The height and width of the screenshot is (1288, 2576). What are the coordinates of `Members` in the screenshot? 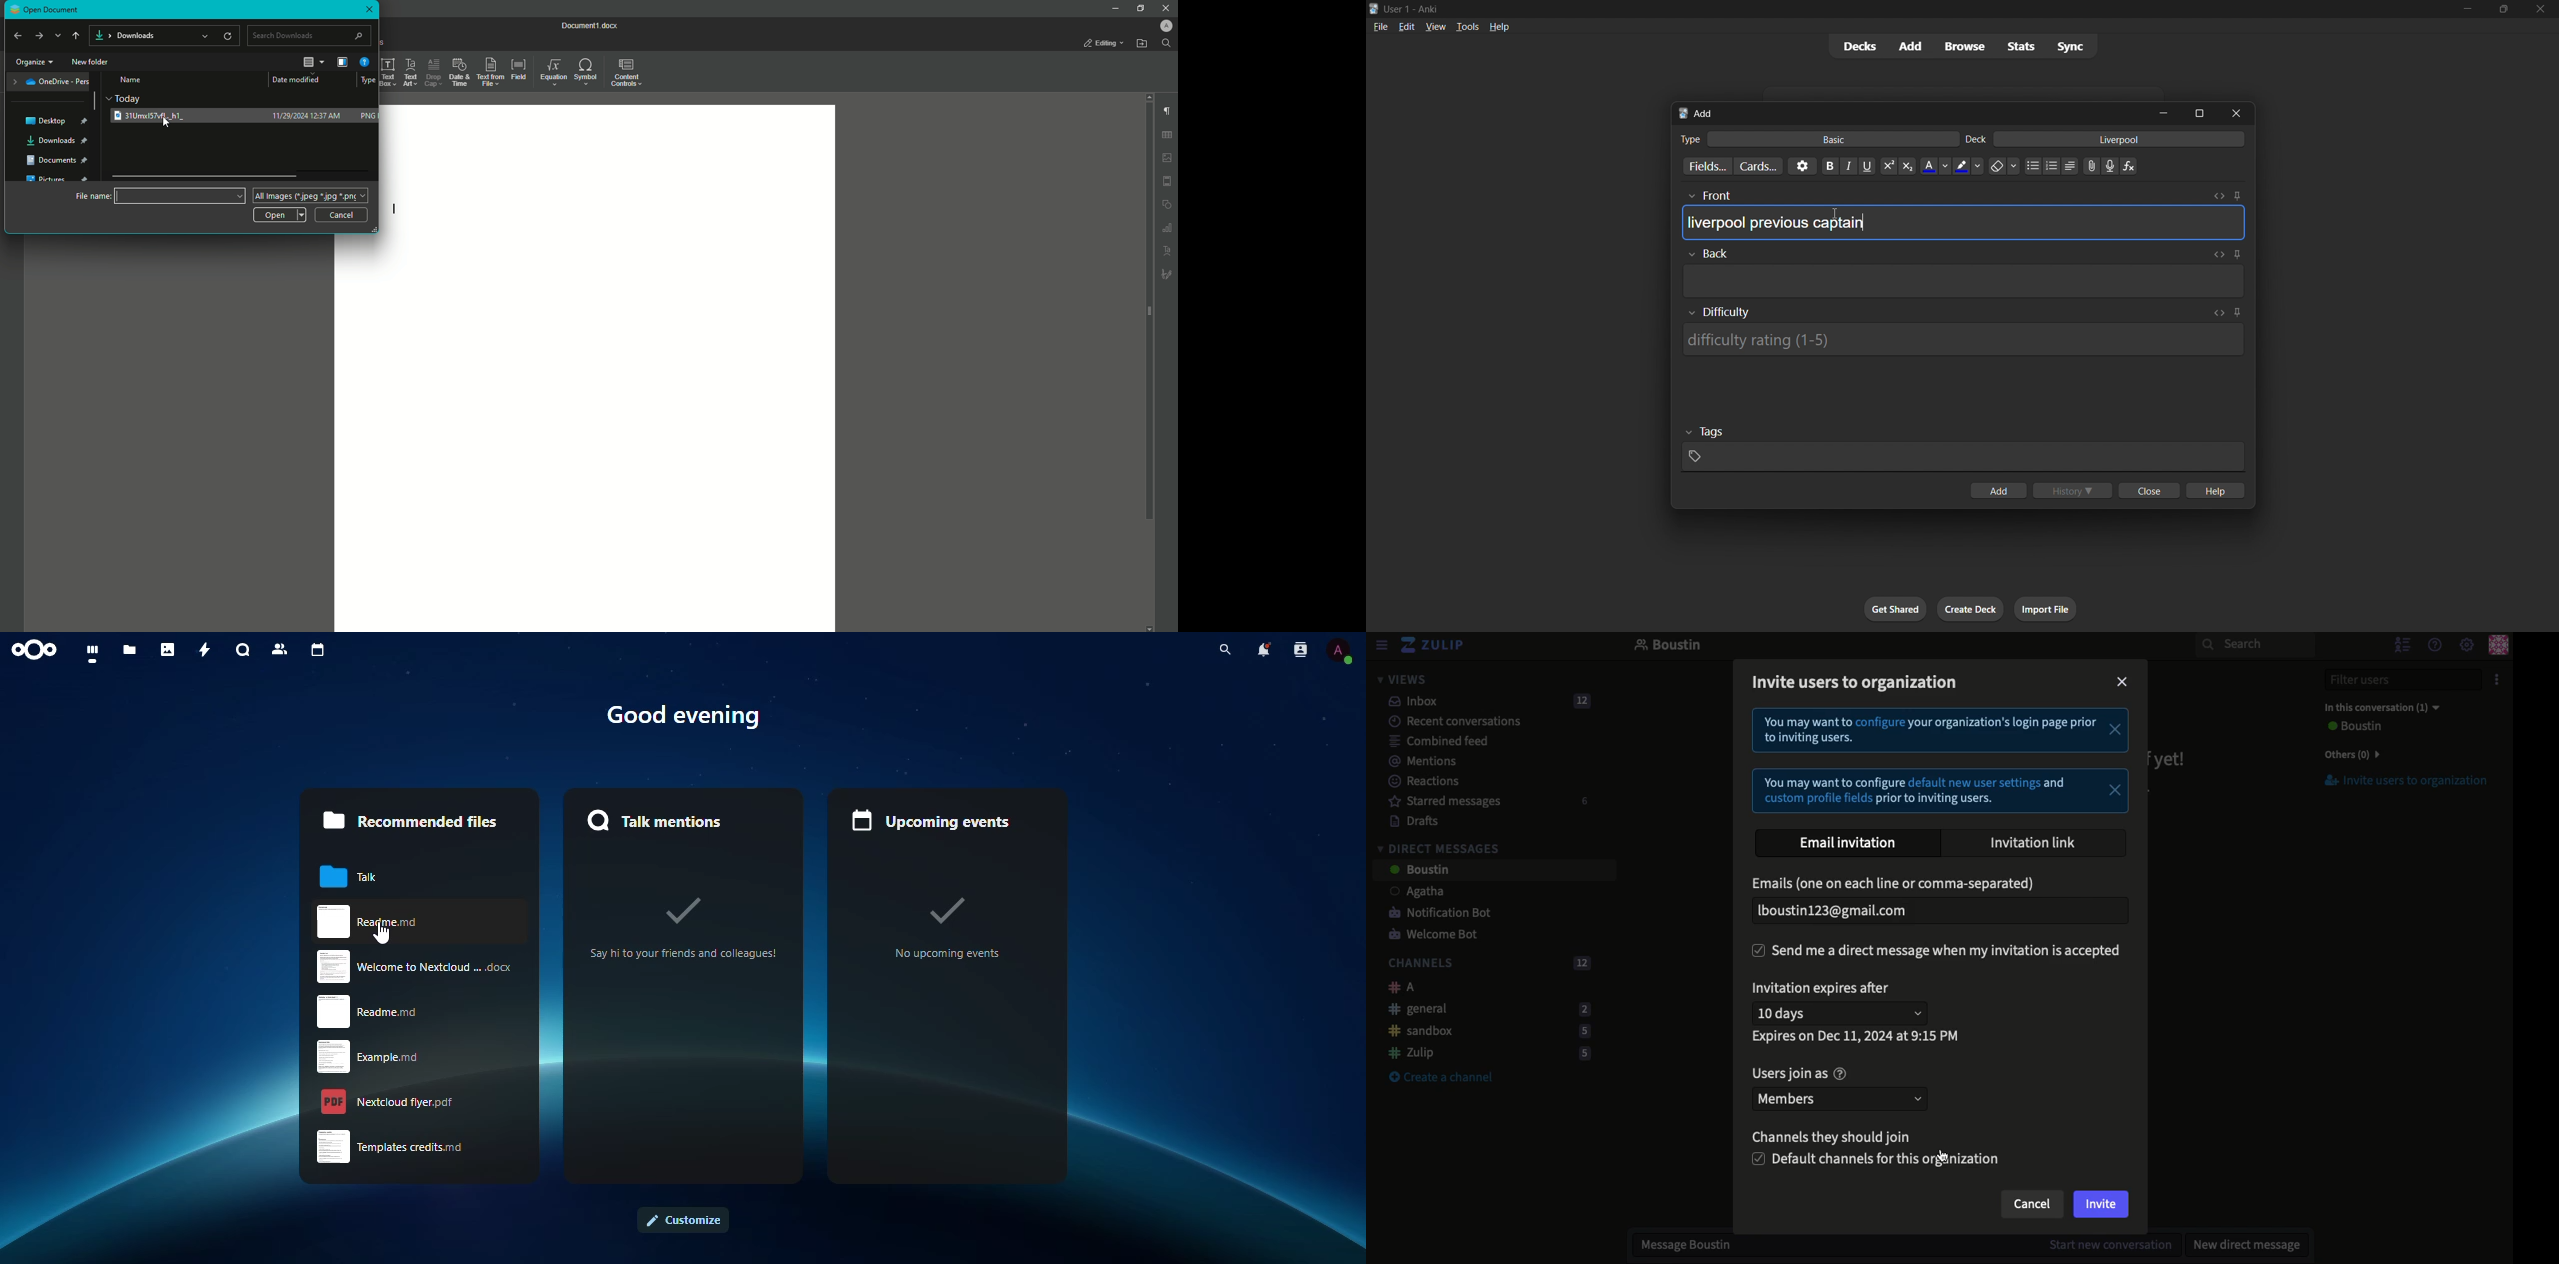 It's located at (1838, 1099).